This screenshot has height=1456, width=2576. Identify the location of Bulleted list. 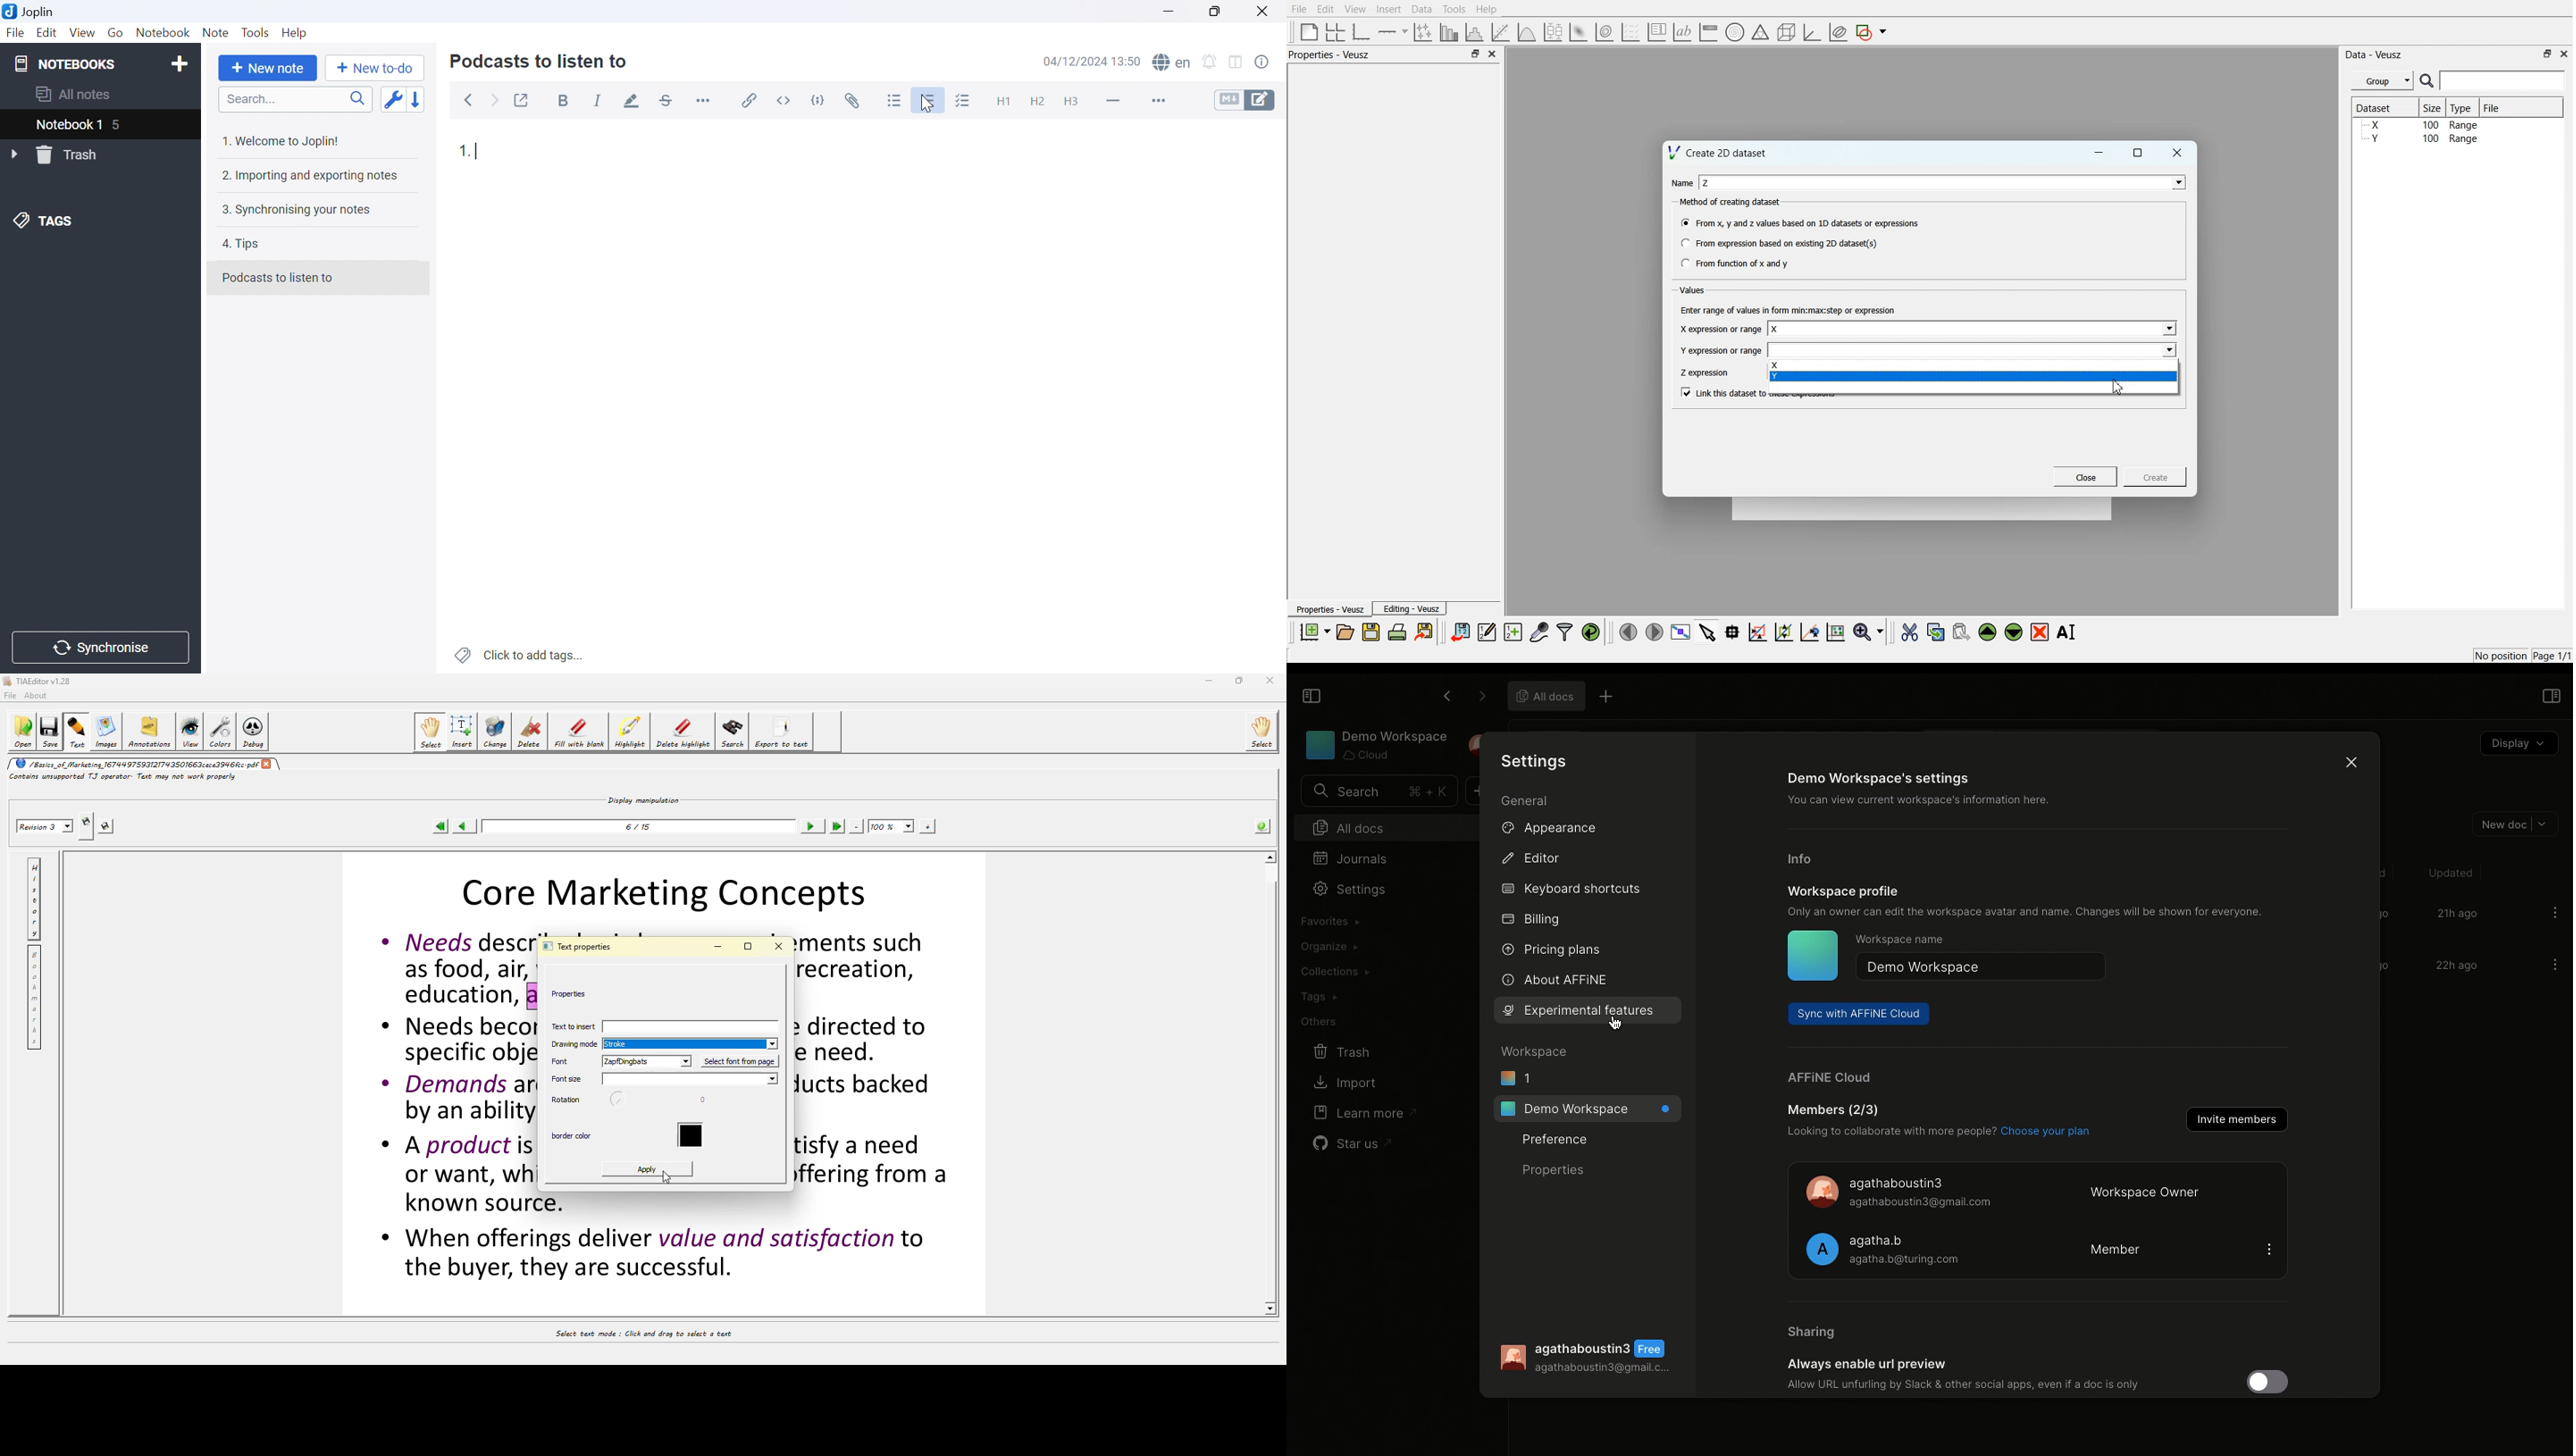
(895, 100).